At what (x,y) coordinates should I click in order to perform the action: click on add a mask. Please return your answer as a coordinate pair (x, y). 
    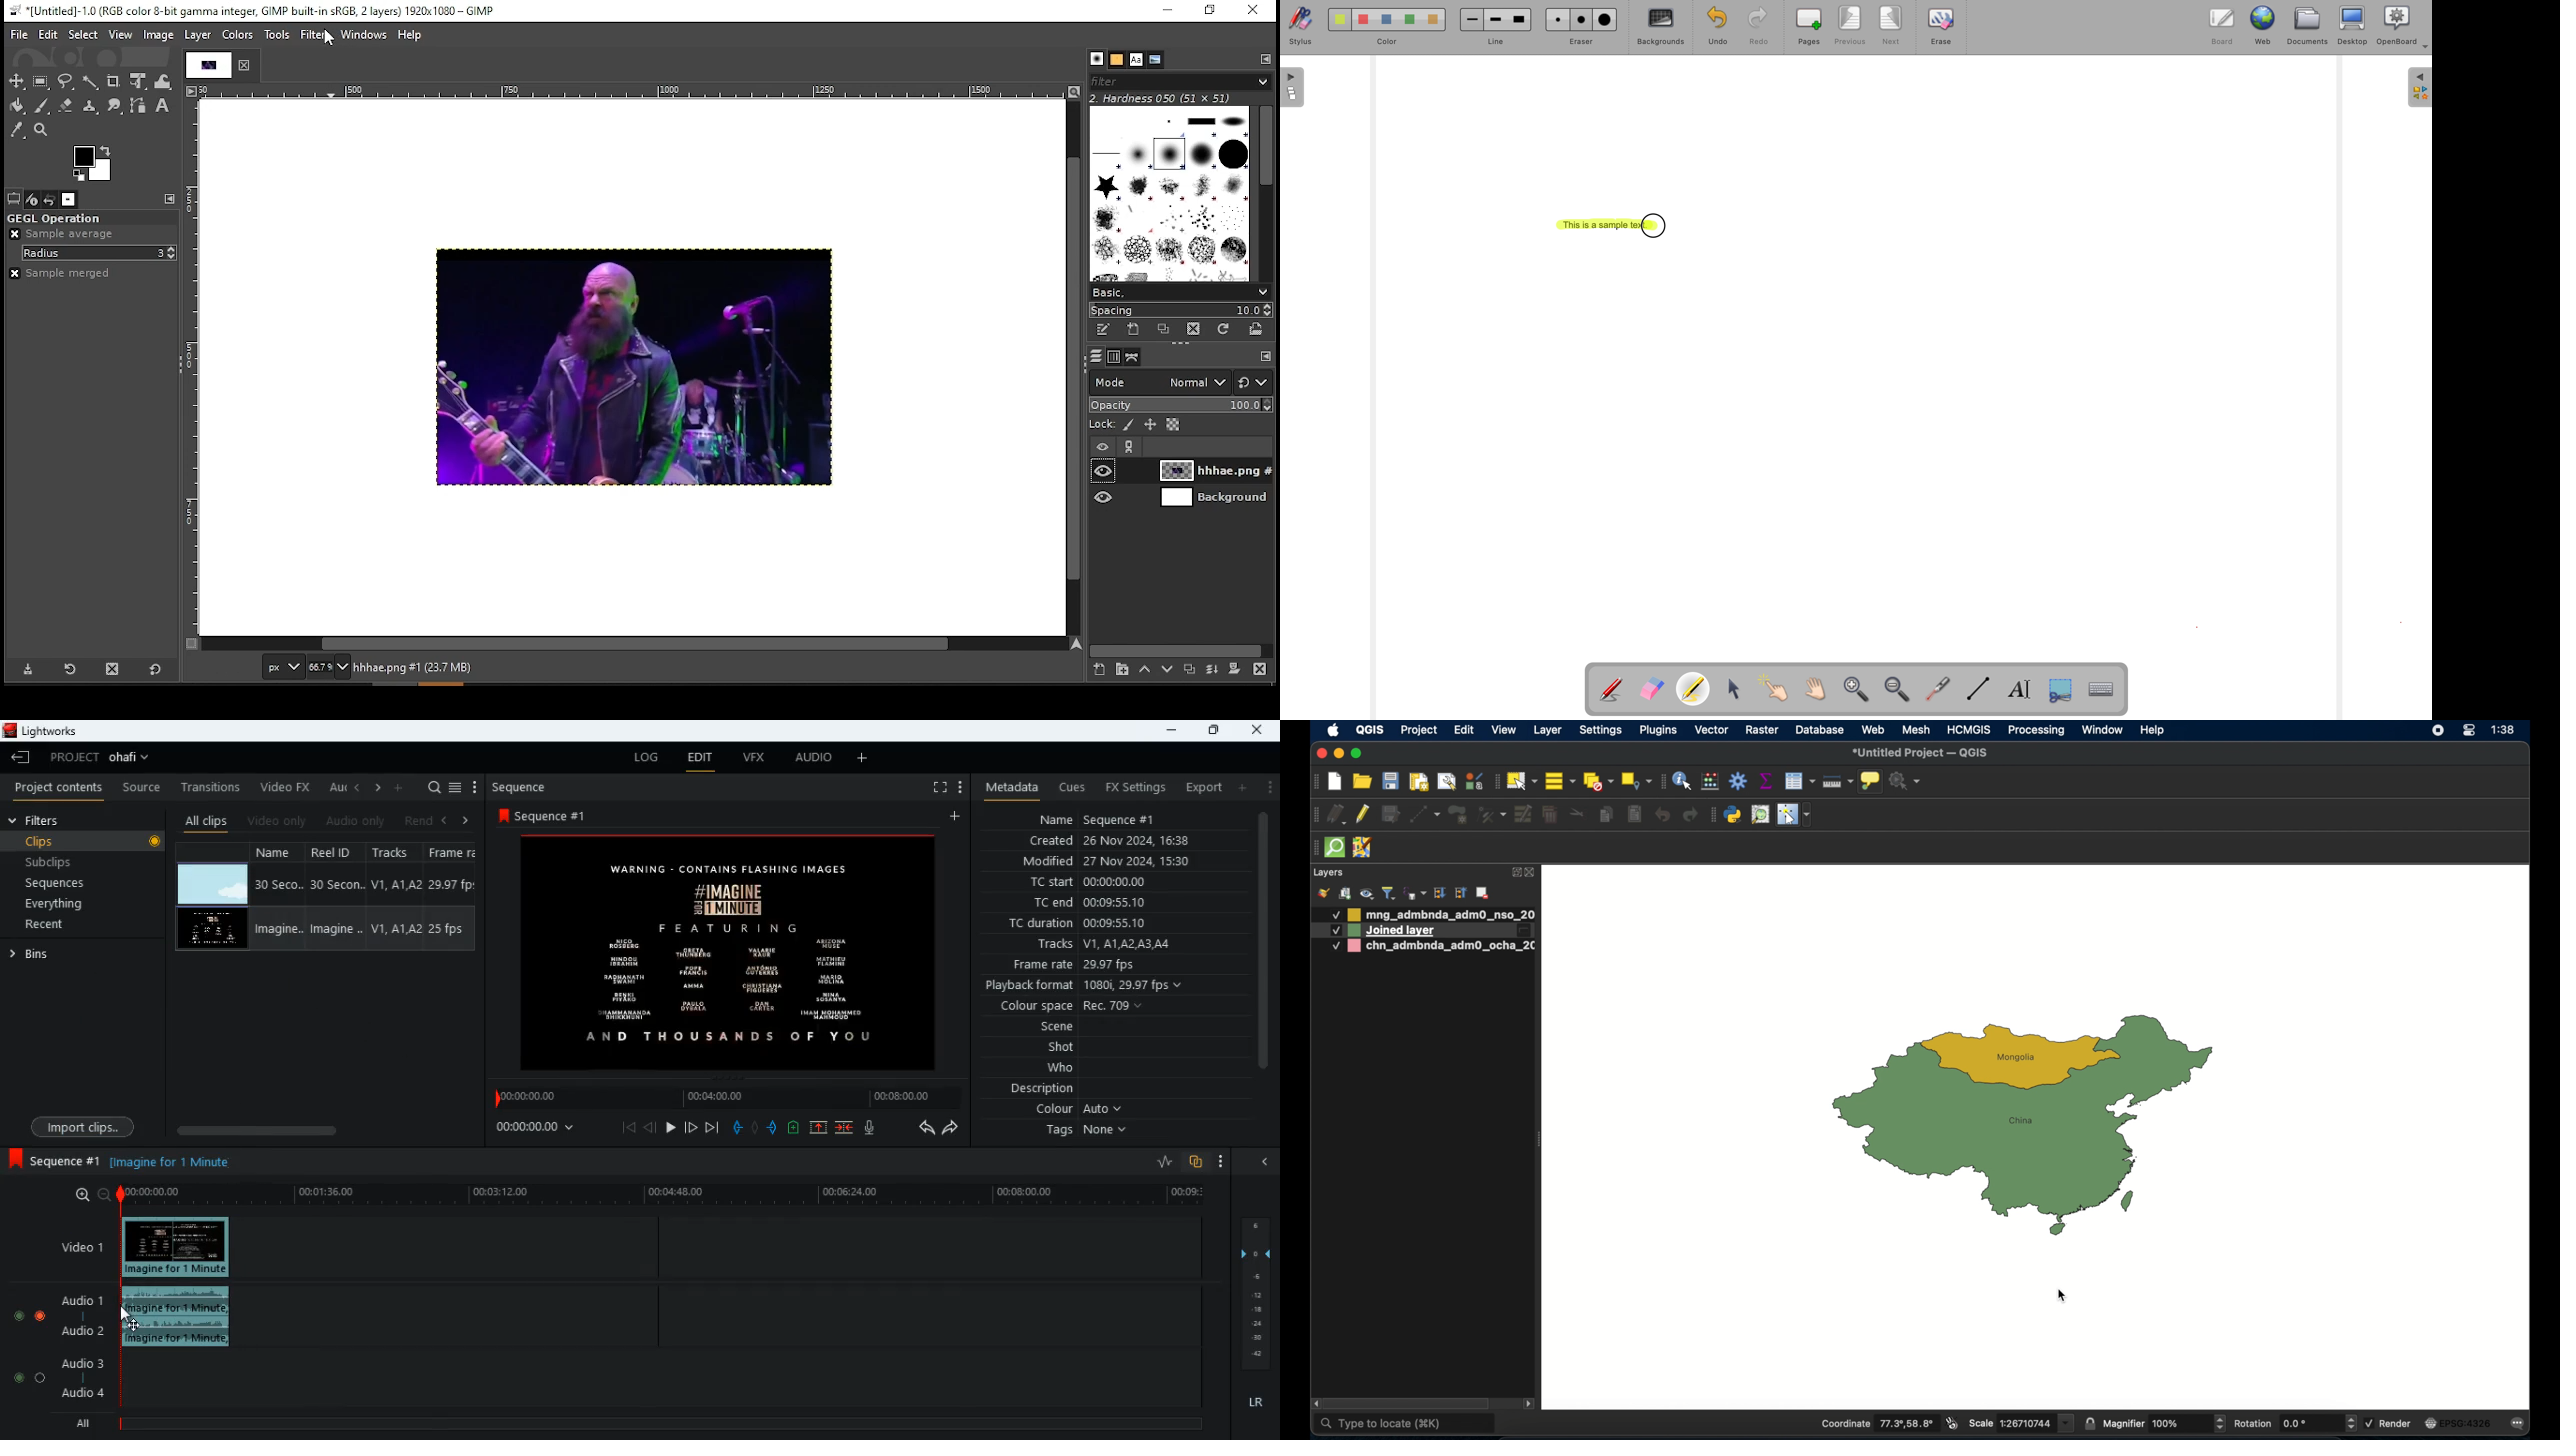
    Looking at the image, I should click on (1234, 670).